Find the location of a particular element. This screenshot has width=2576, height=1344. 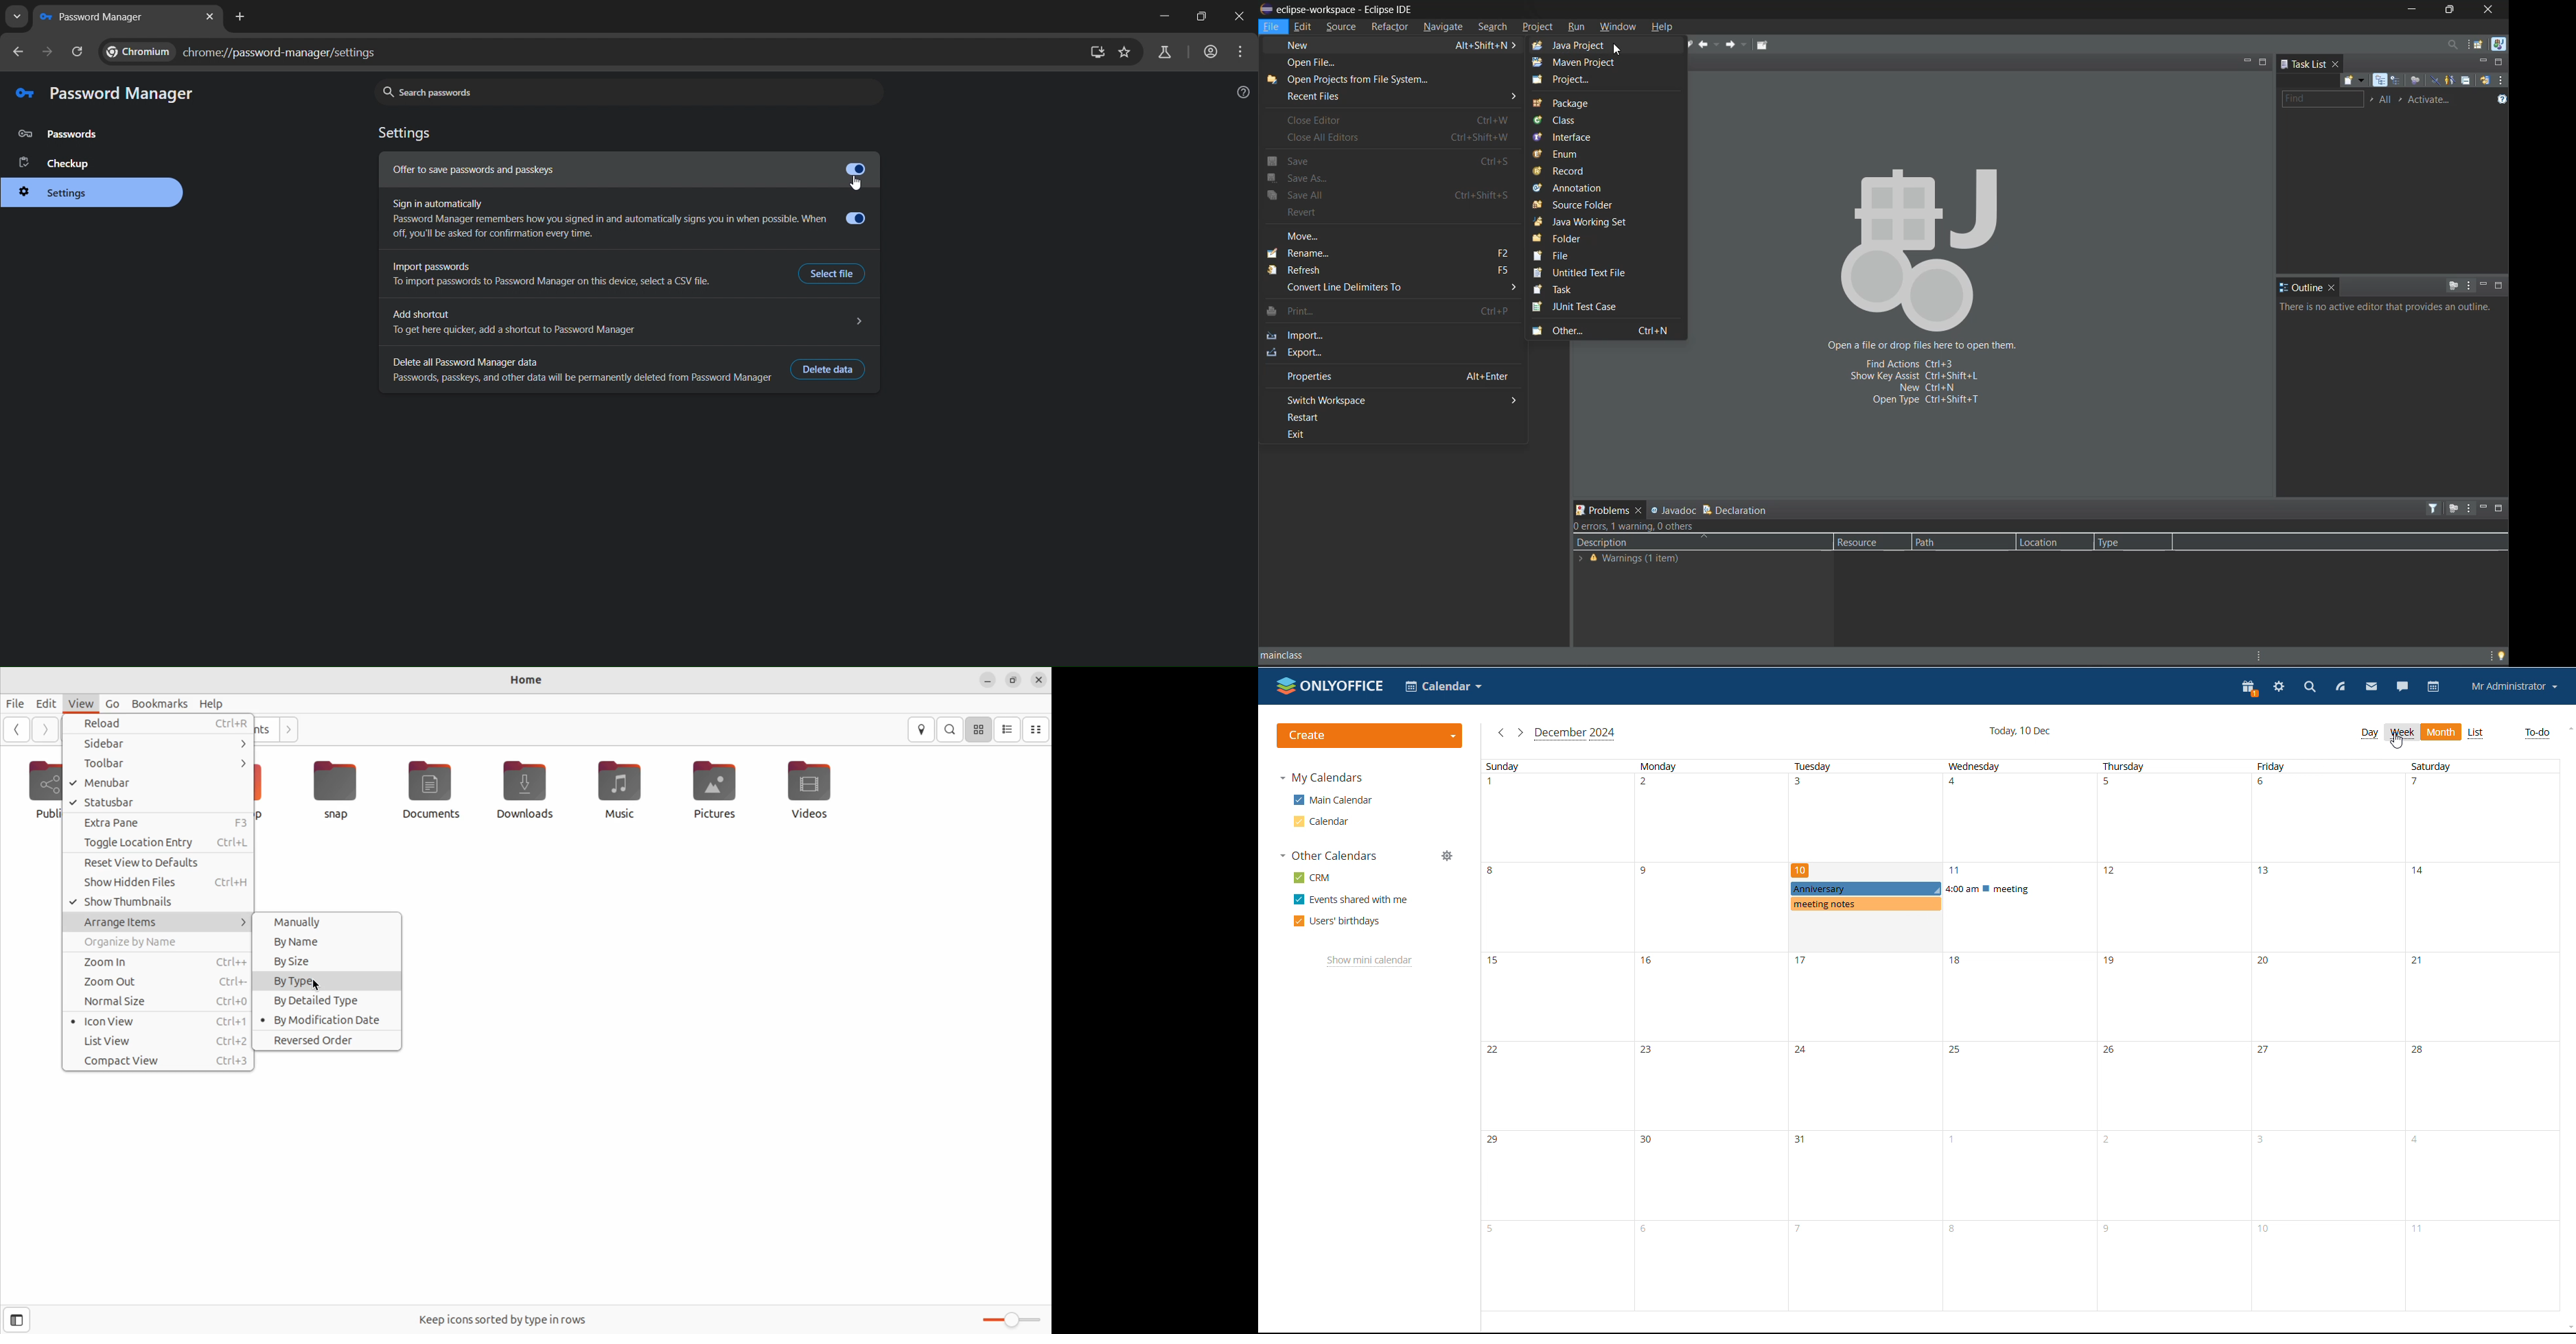

view menu is located at coordinates (2469, 509).